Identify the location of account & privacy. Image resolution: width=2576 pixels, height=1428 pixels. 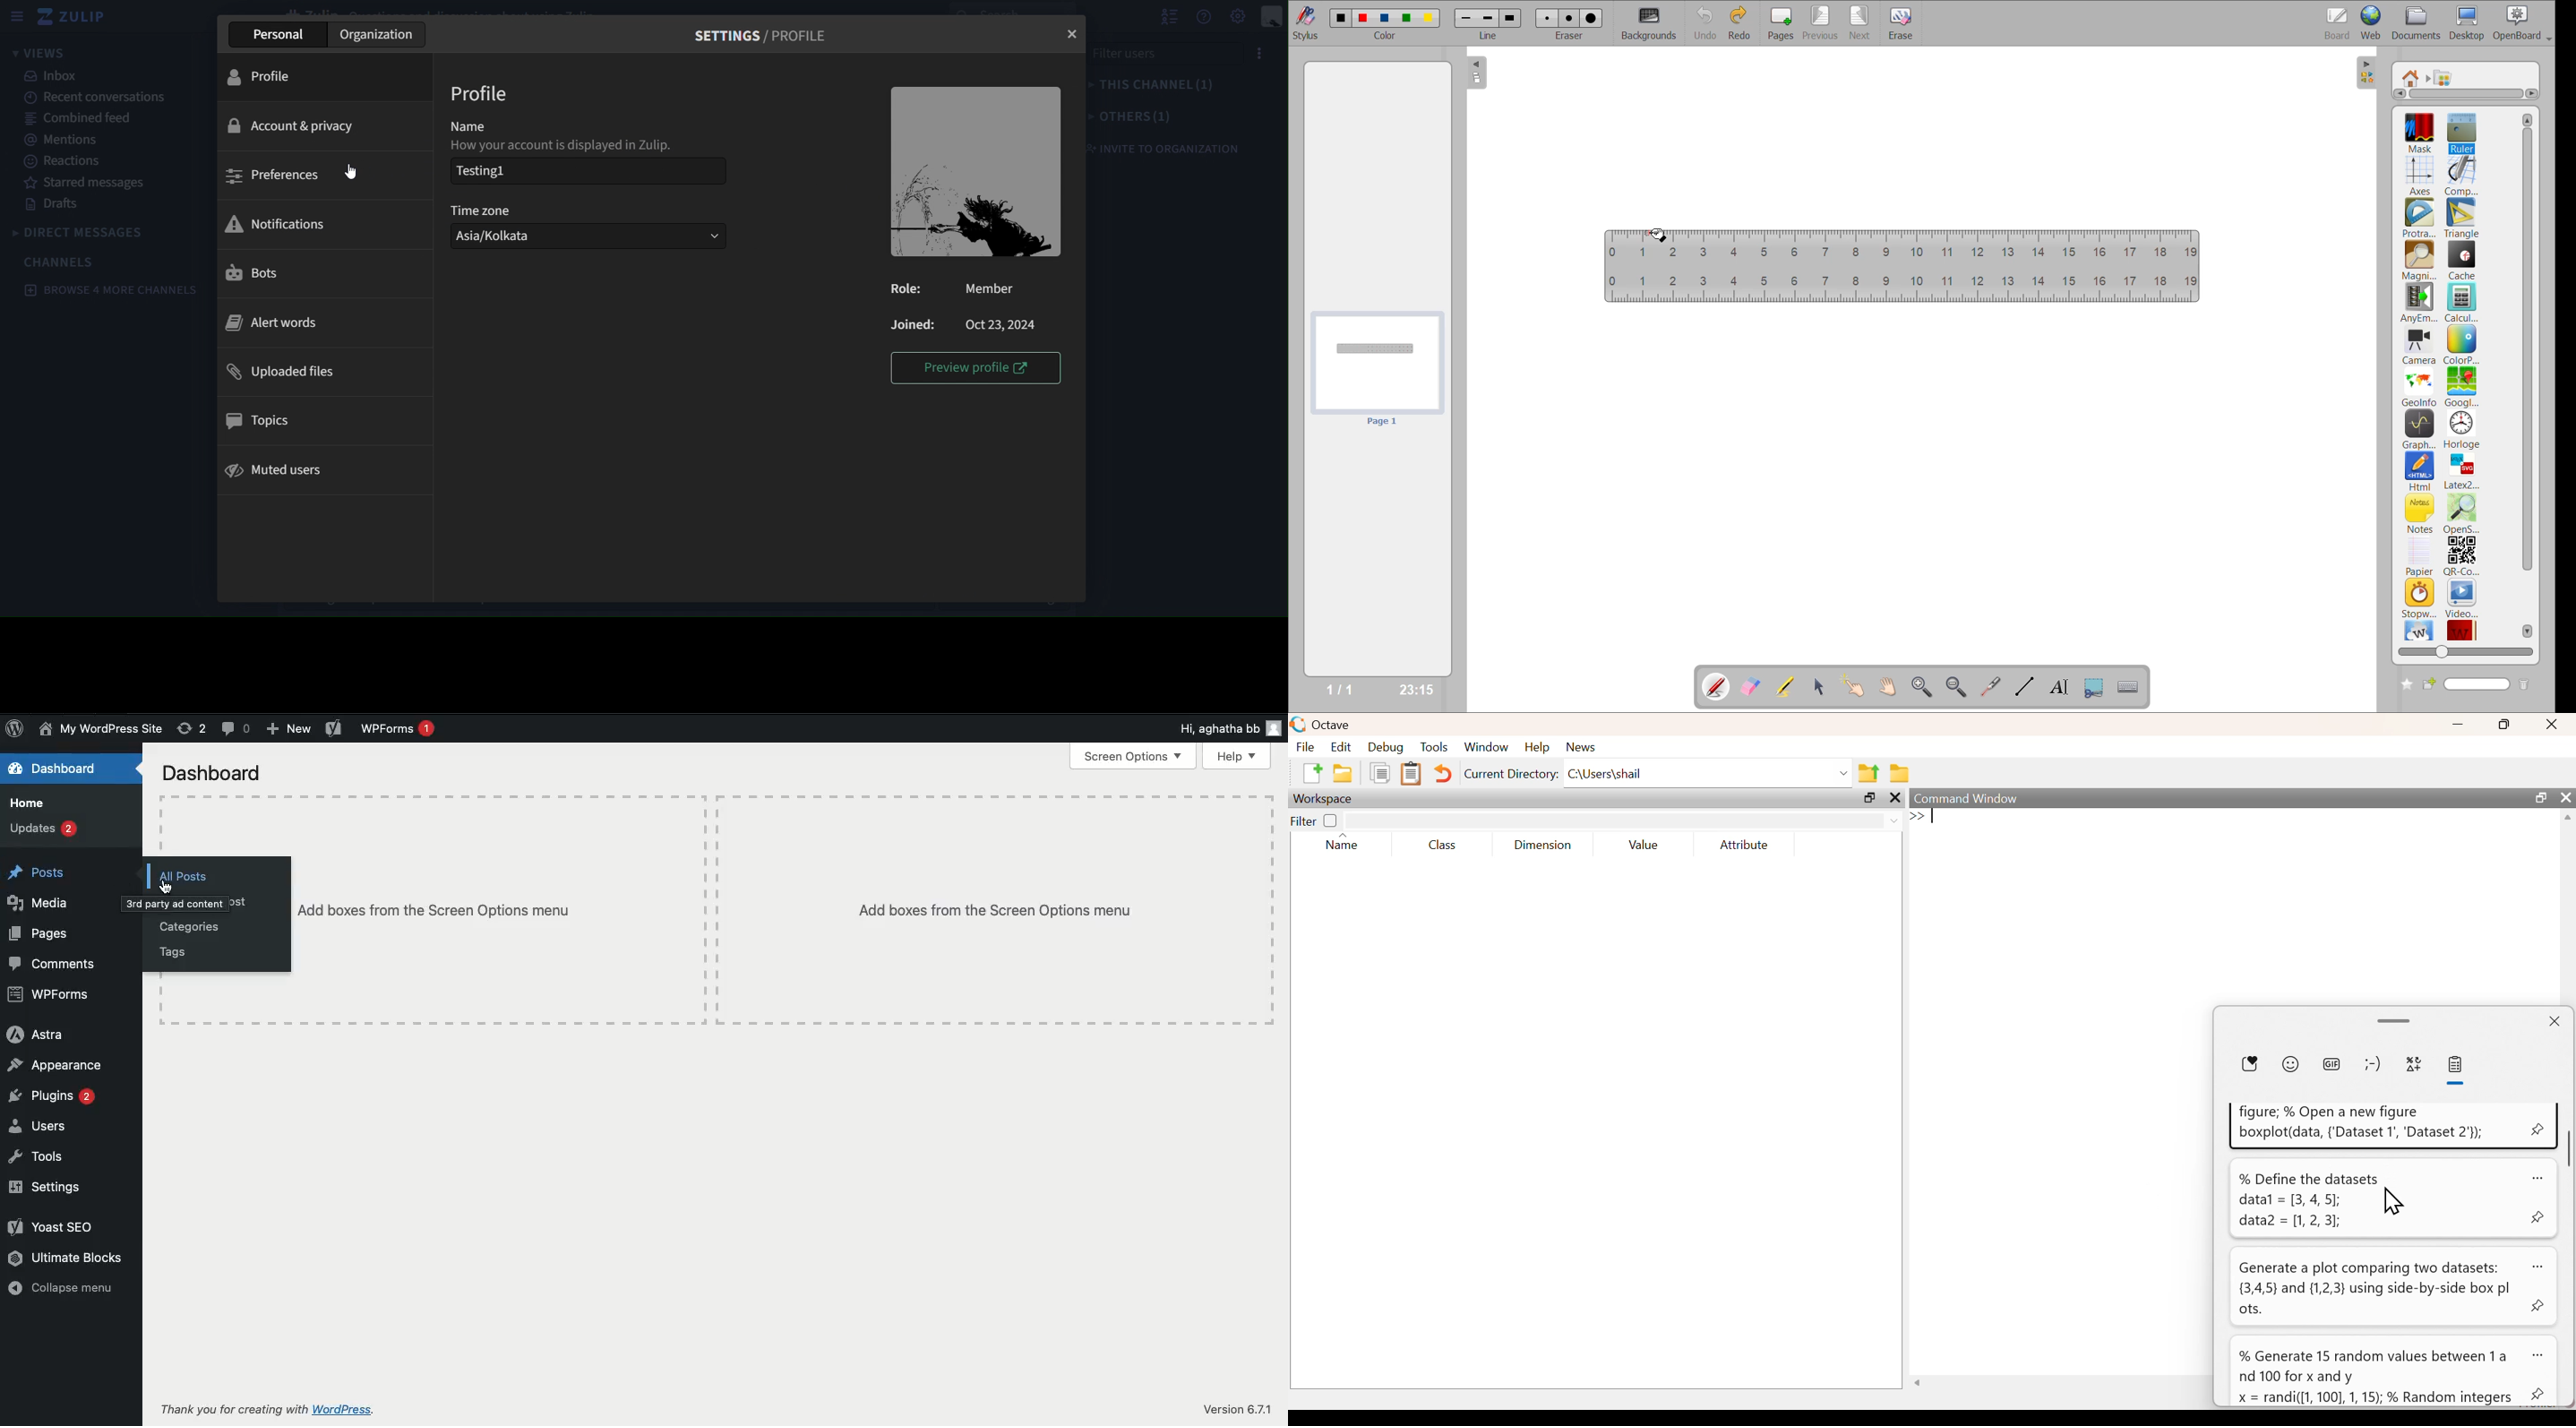
(328, 126).